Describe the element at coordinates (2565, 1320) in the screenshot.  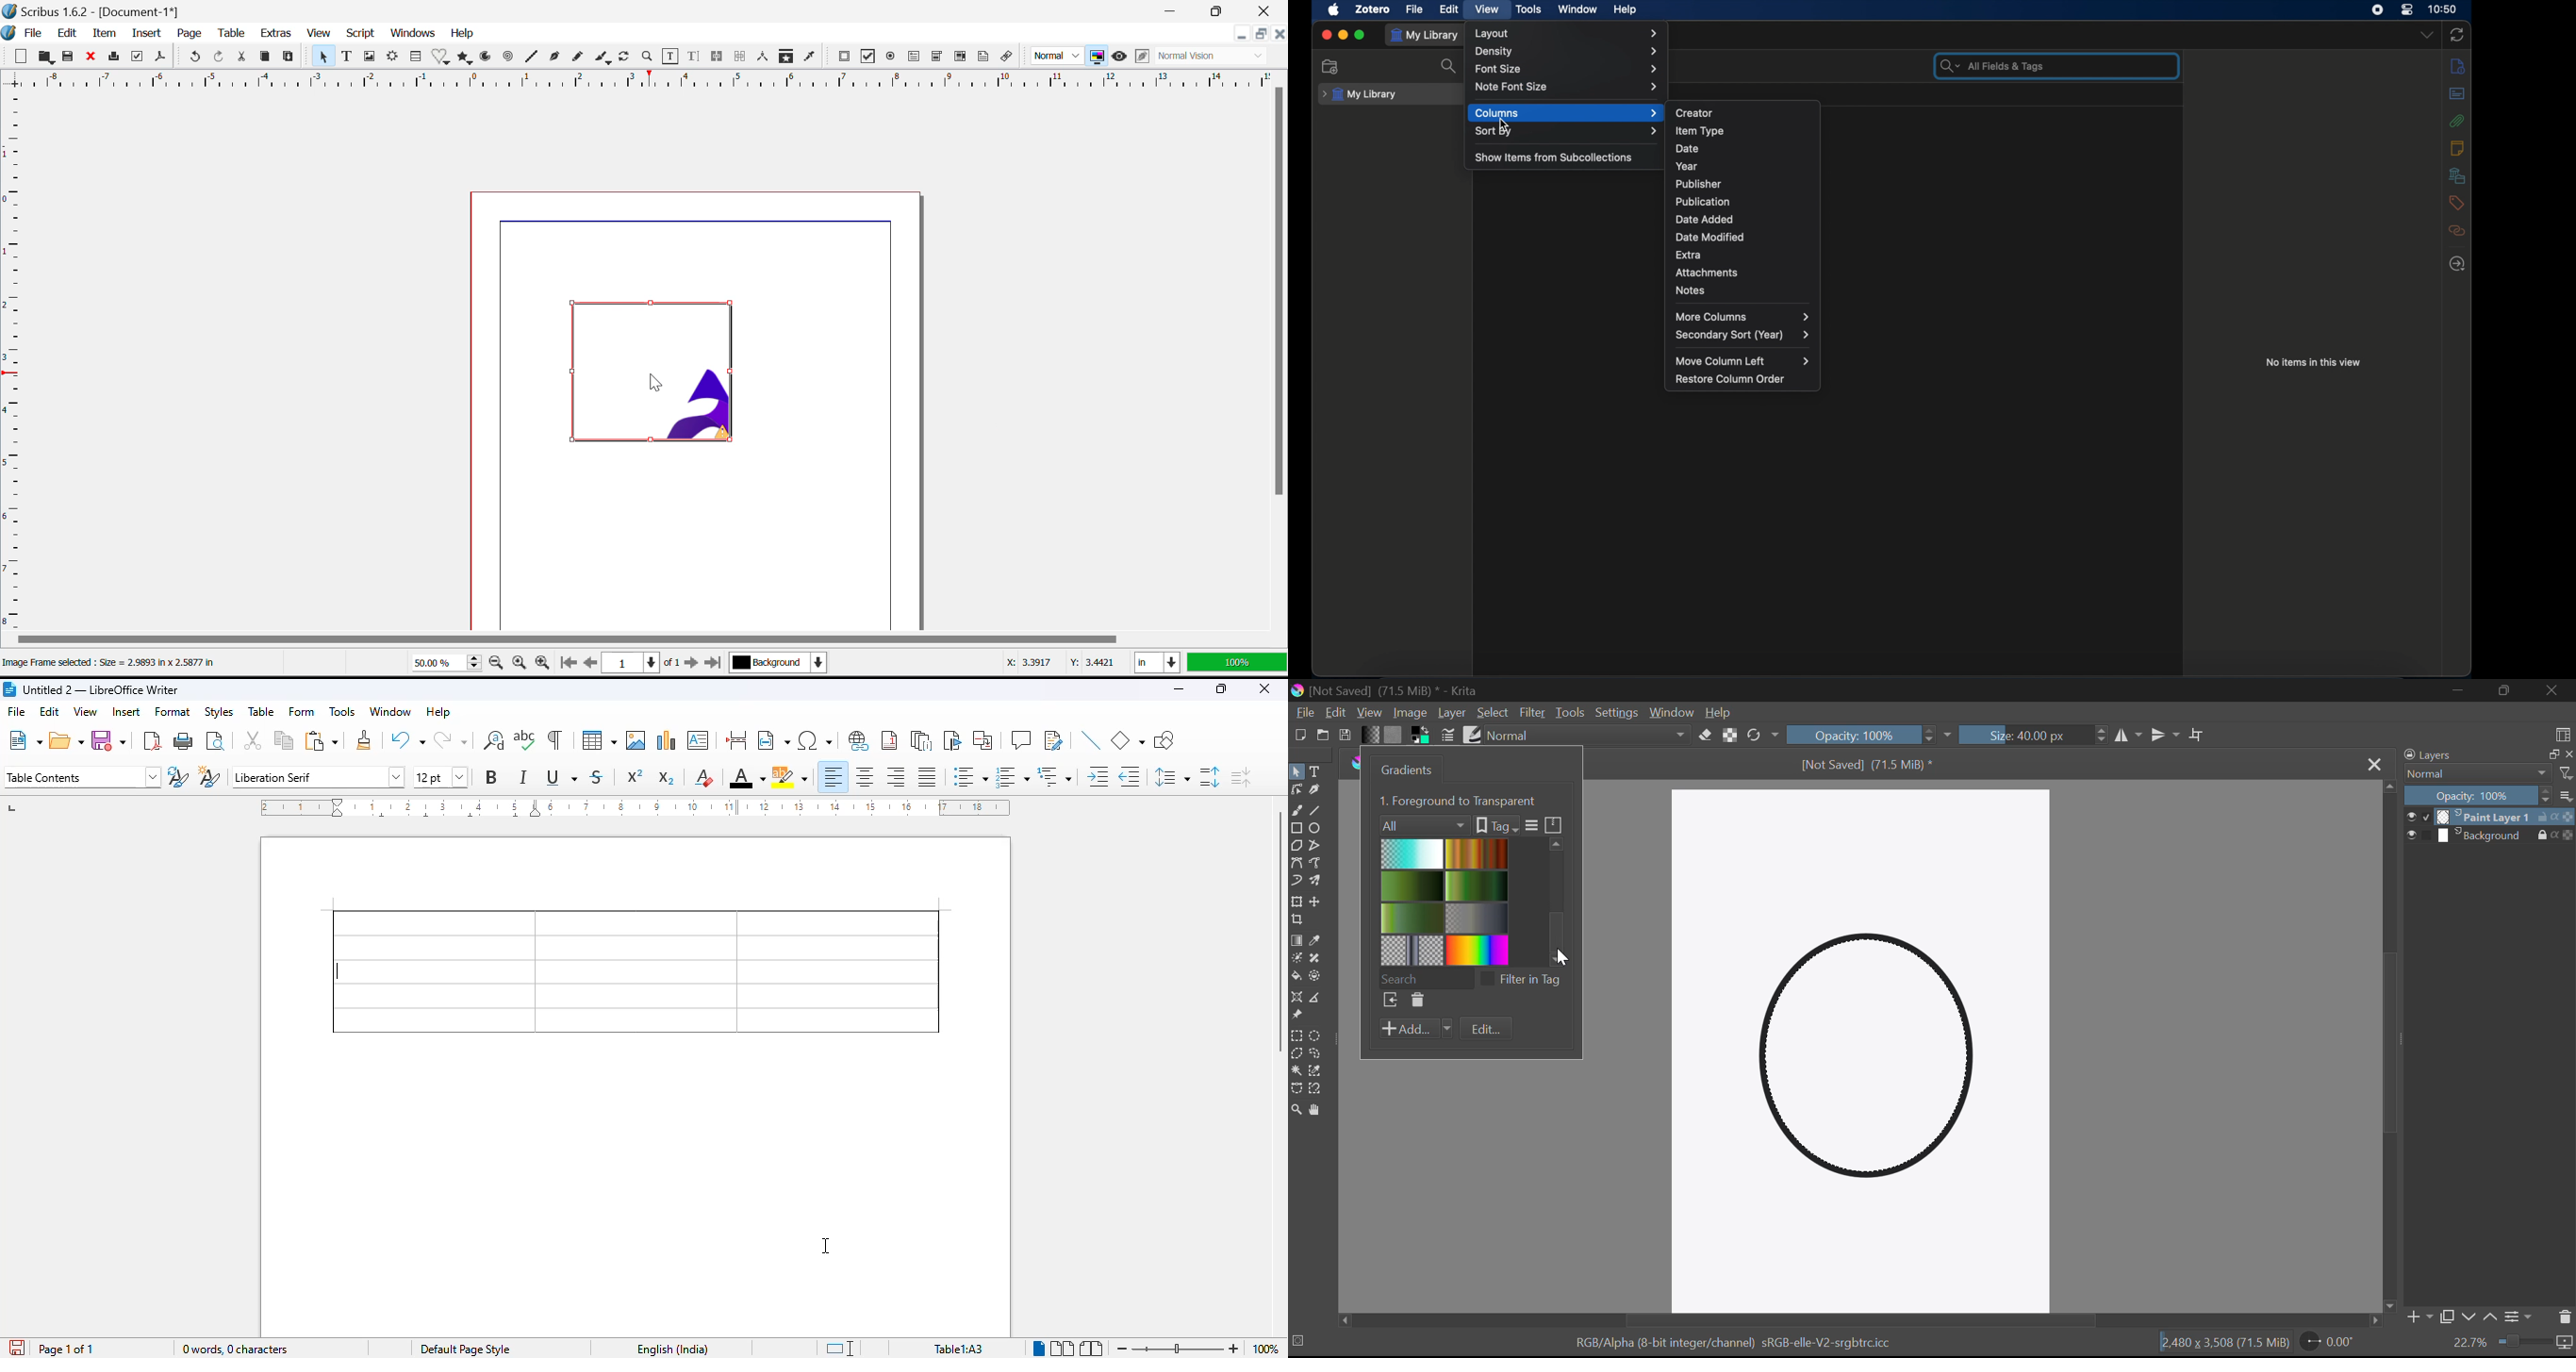
I see `Delete Layer` at that location.